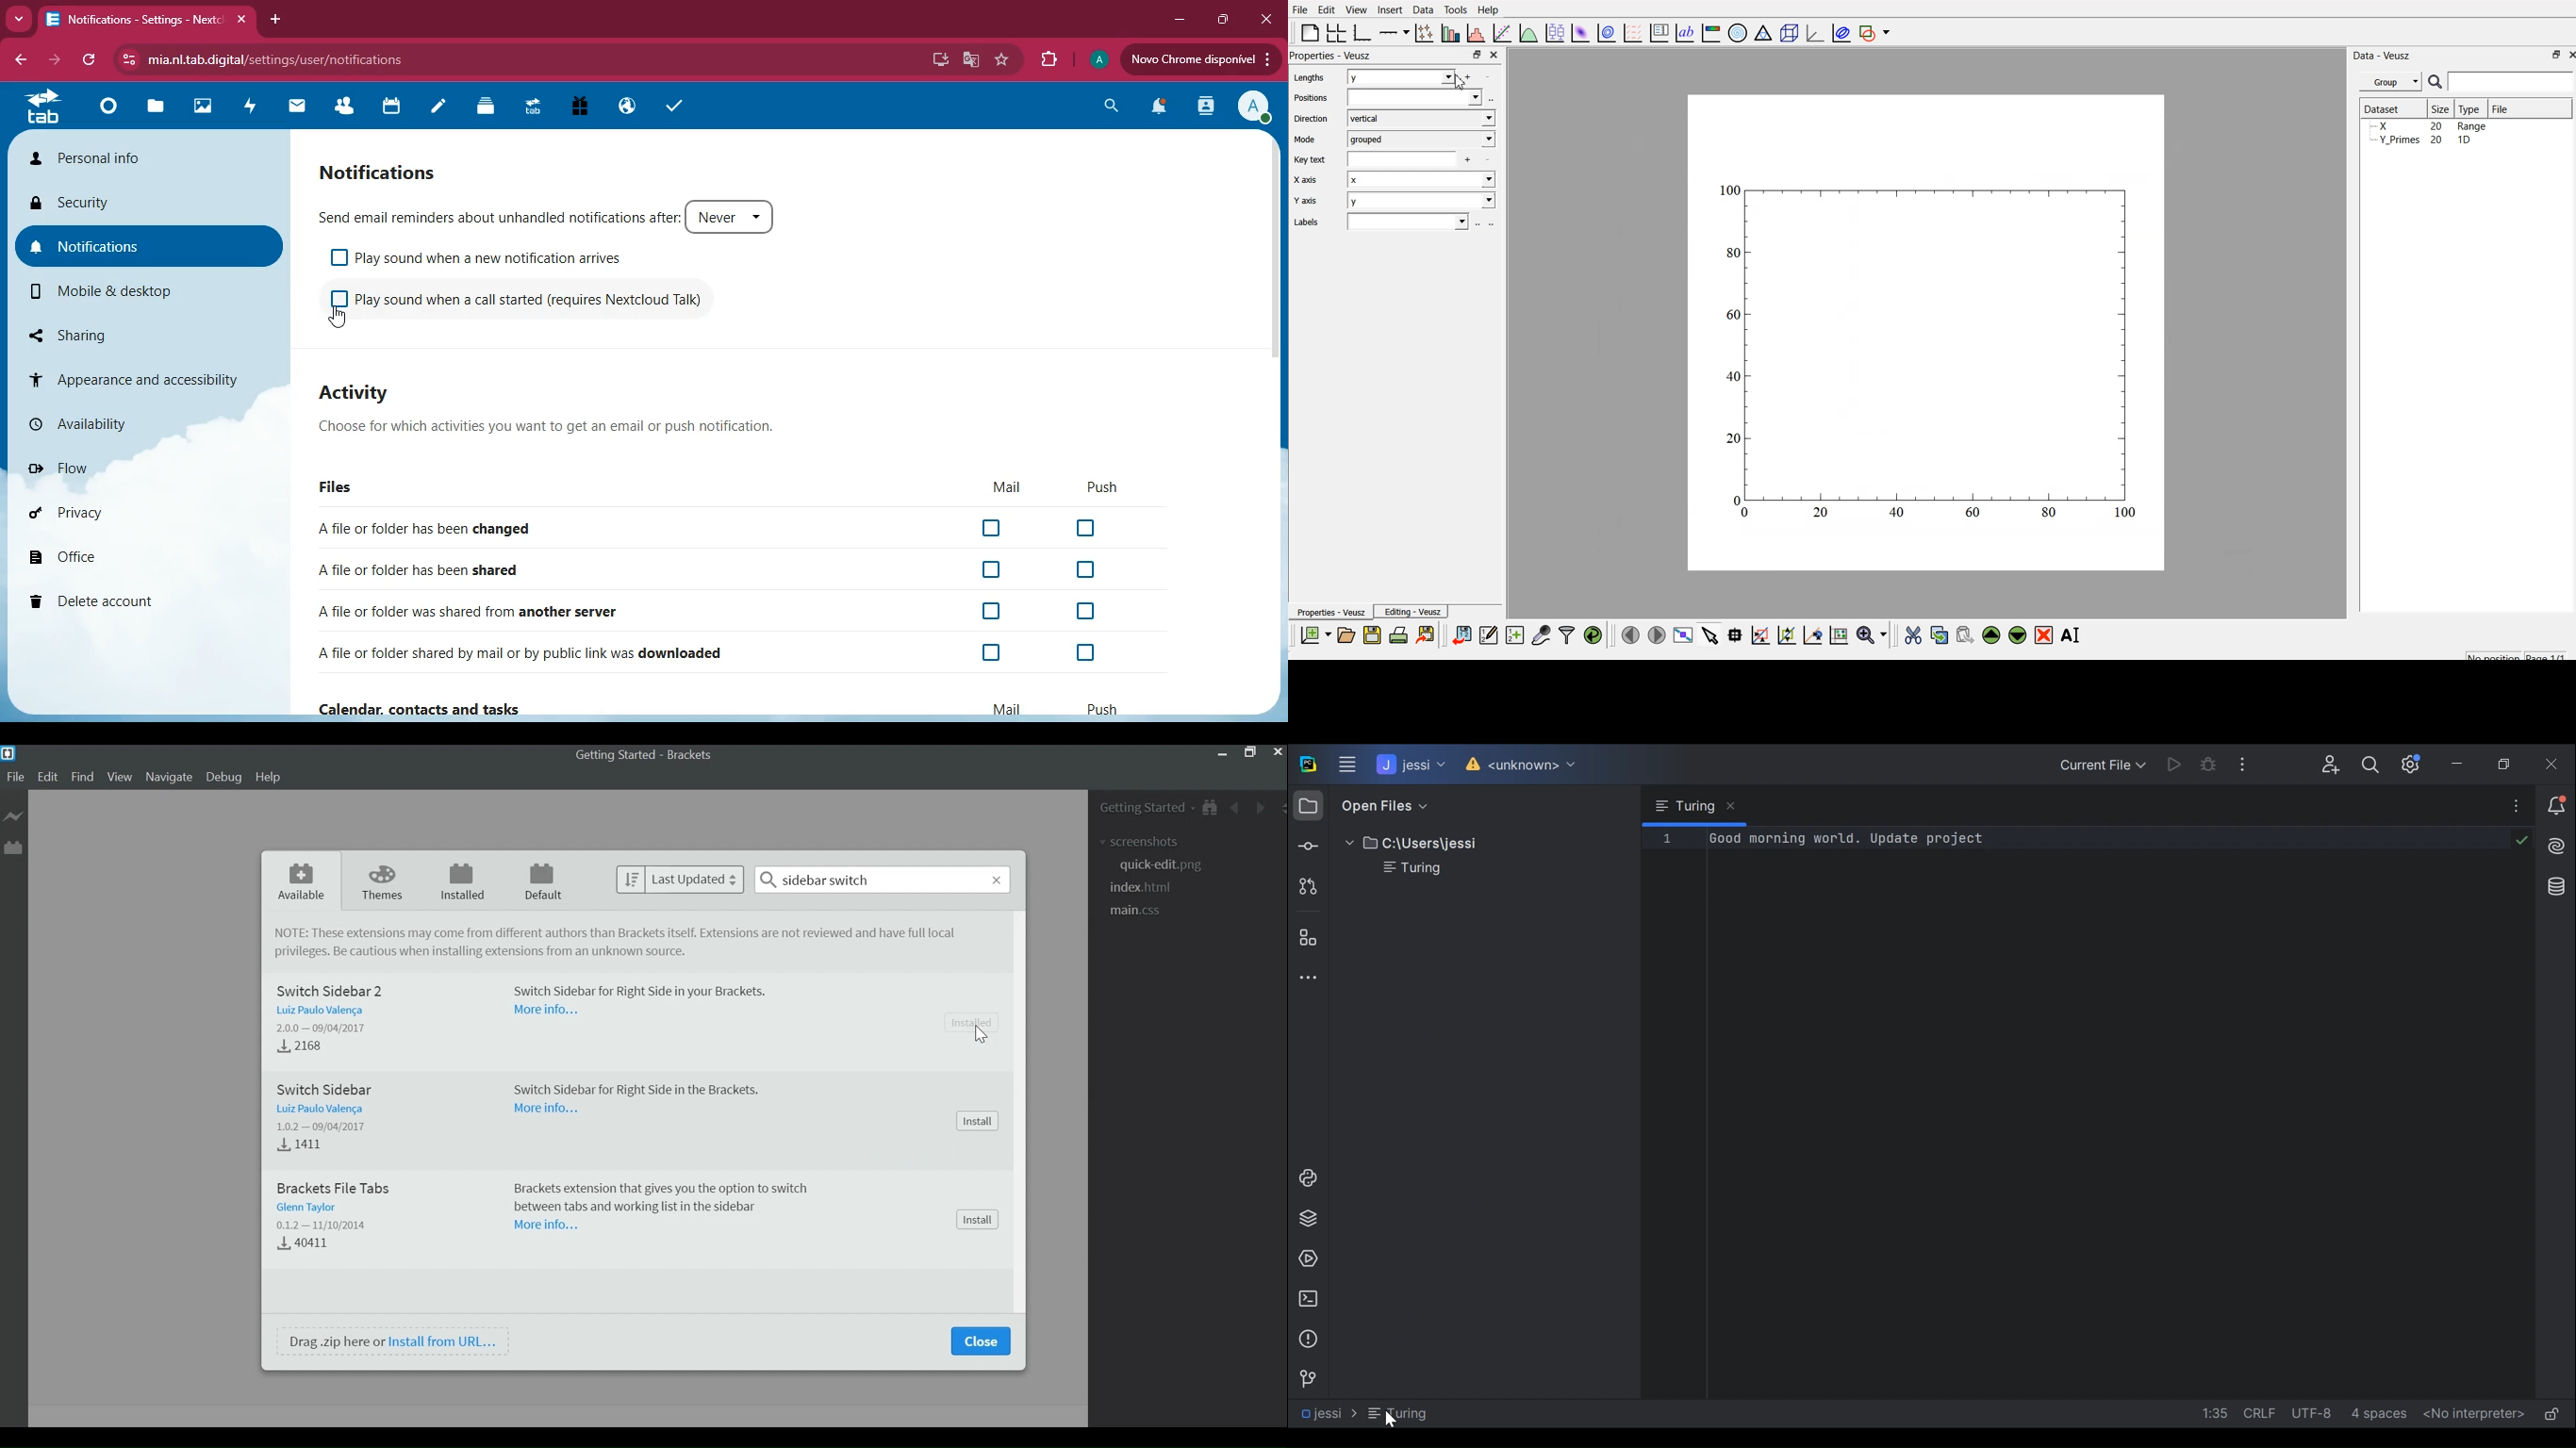  I want to click on plot box plots, so click(1553, 32).